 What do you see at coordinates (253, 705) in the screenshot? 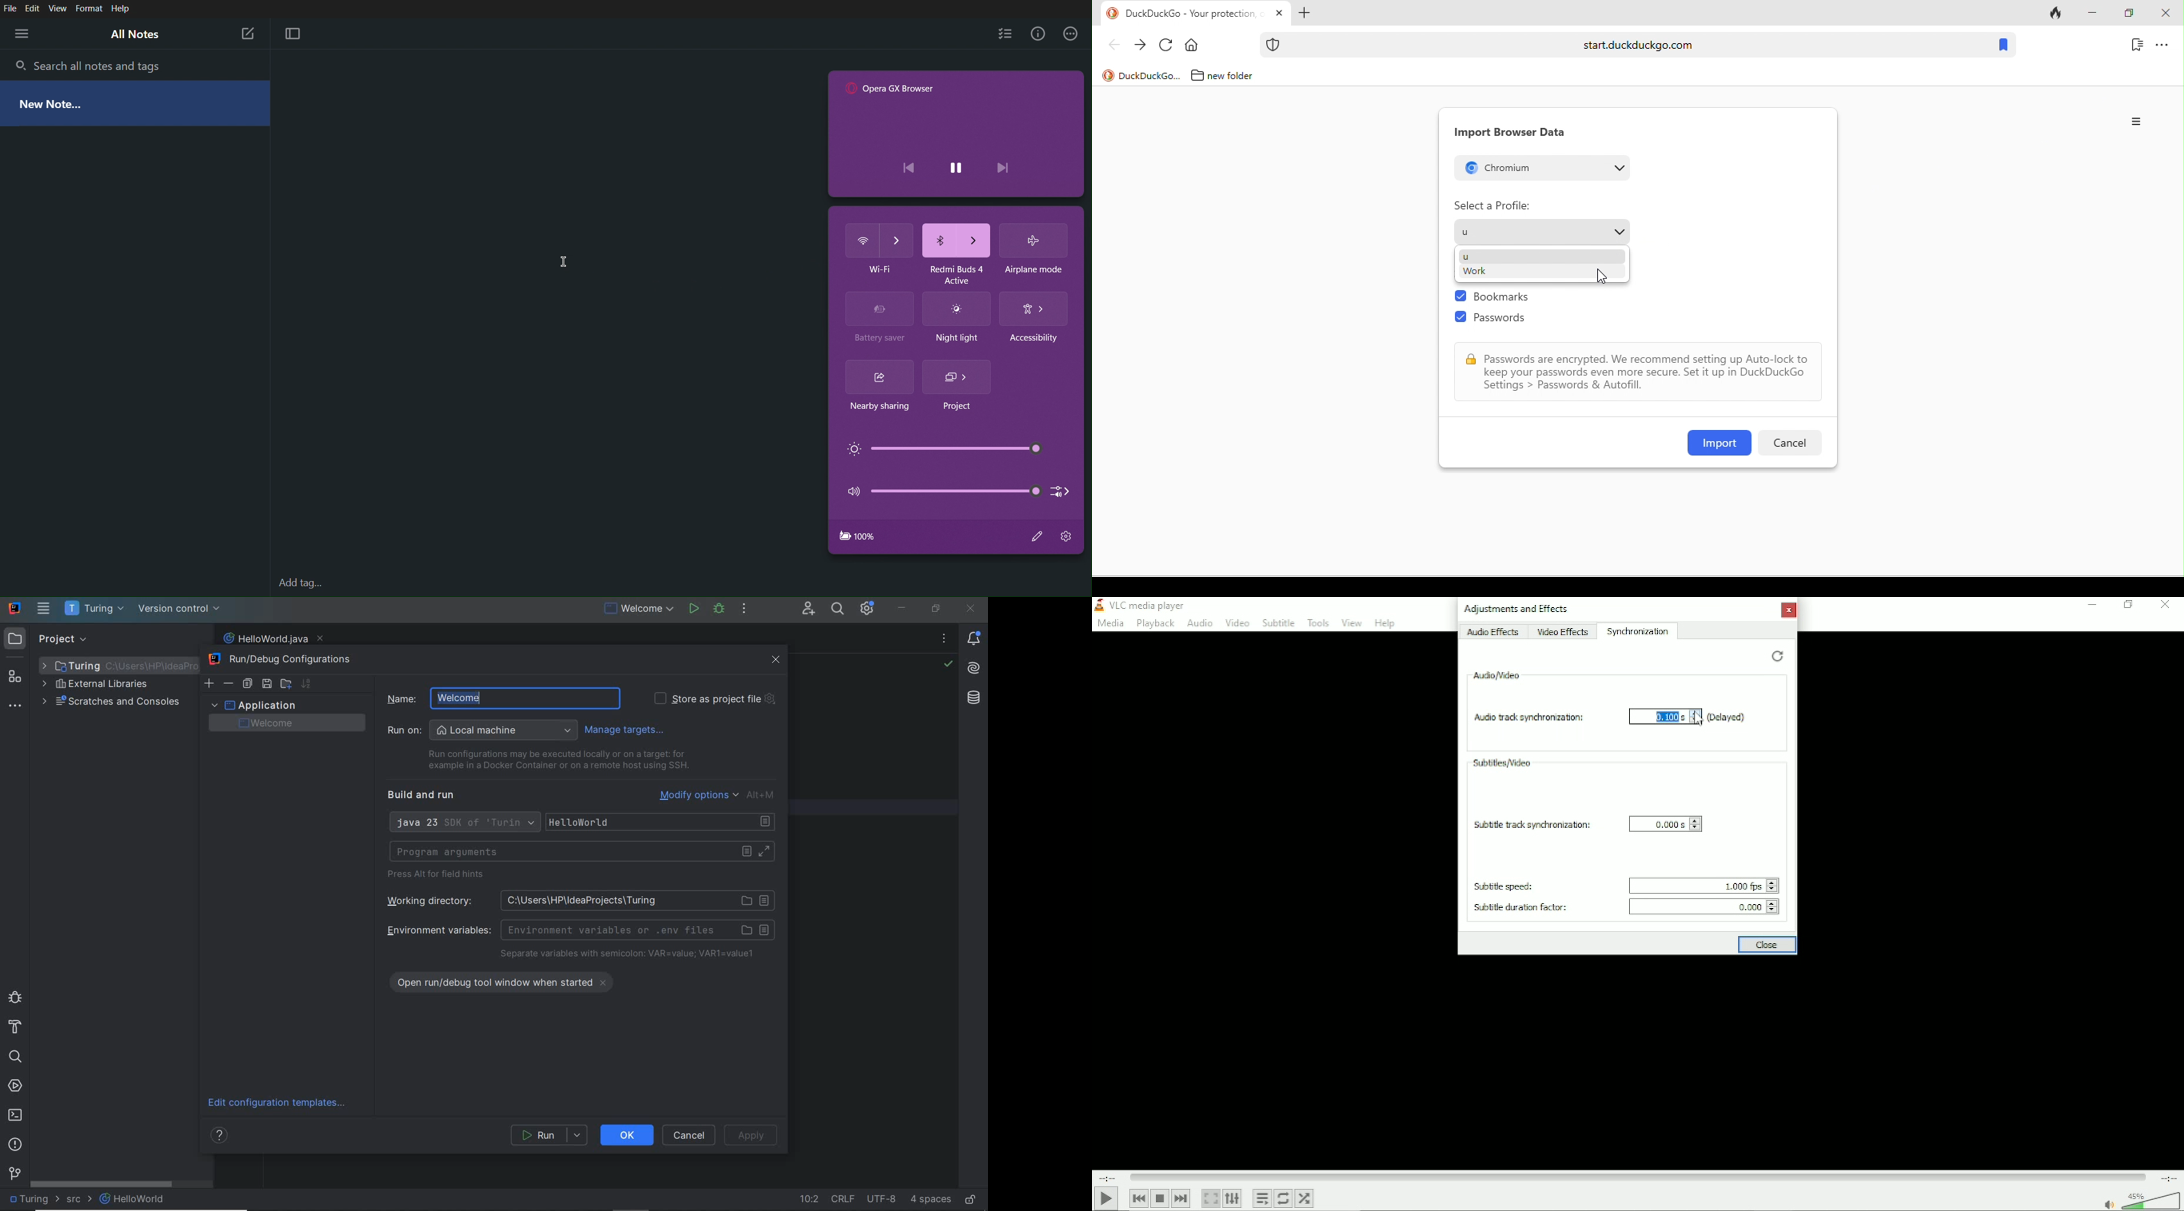
I see `APPLICATION` at bounding box center [253, 705].